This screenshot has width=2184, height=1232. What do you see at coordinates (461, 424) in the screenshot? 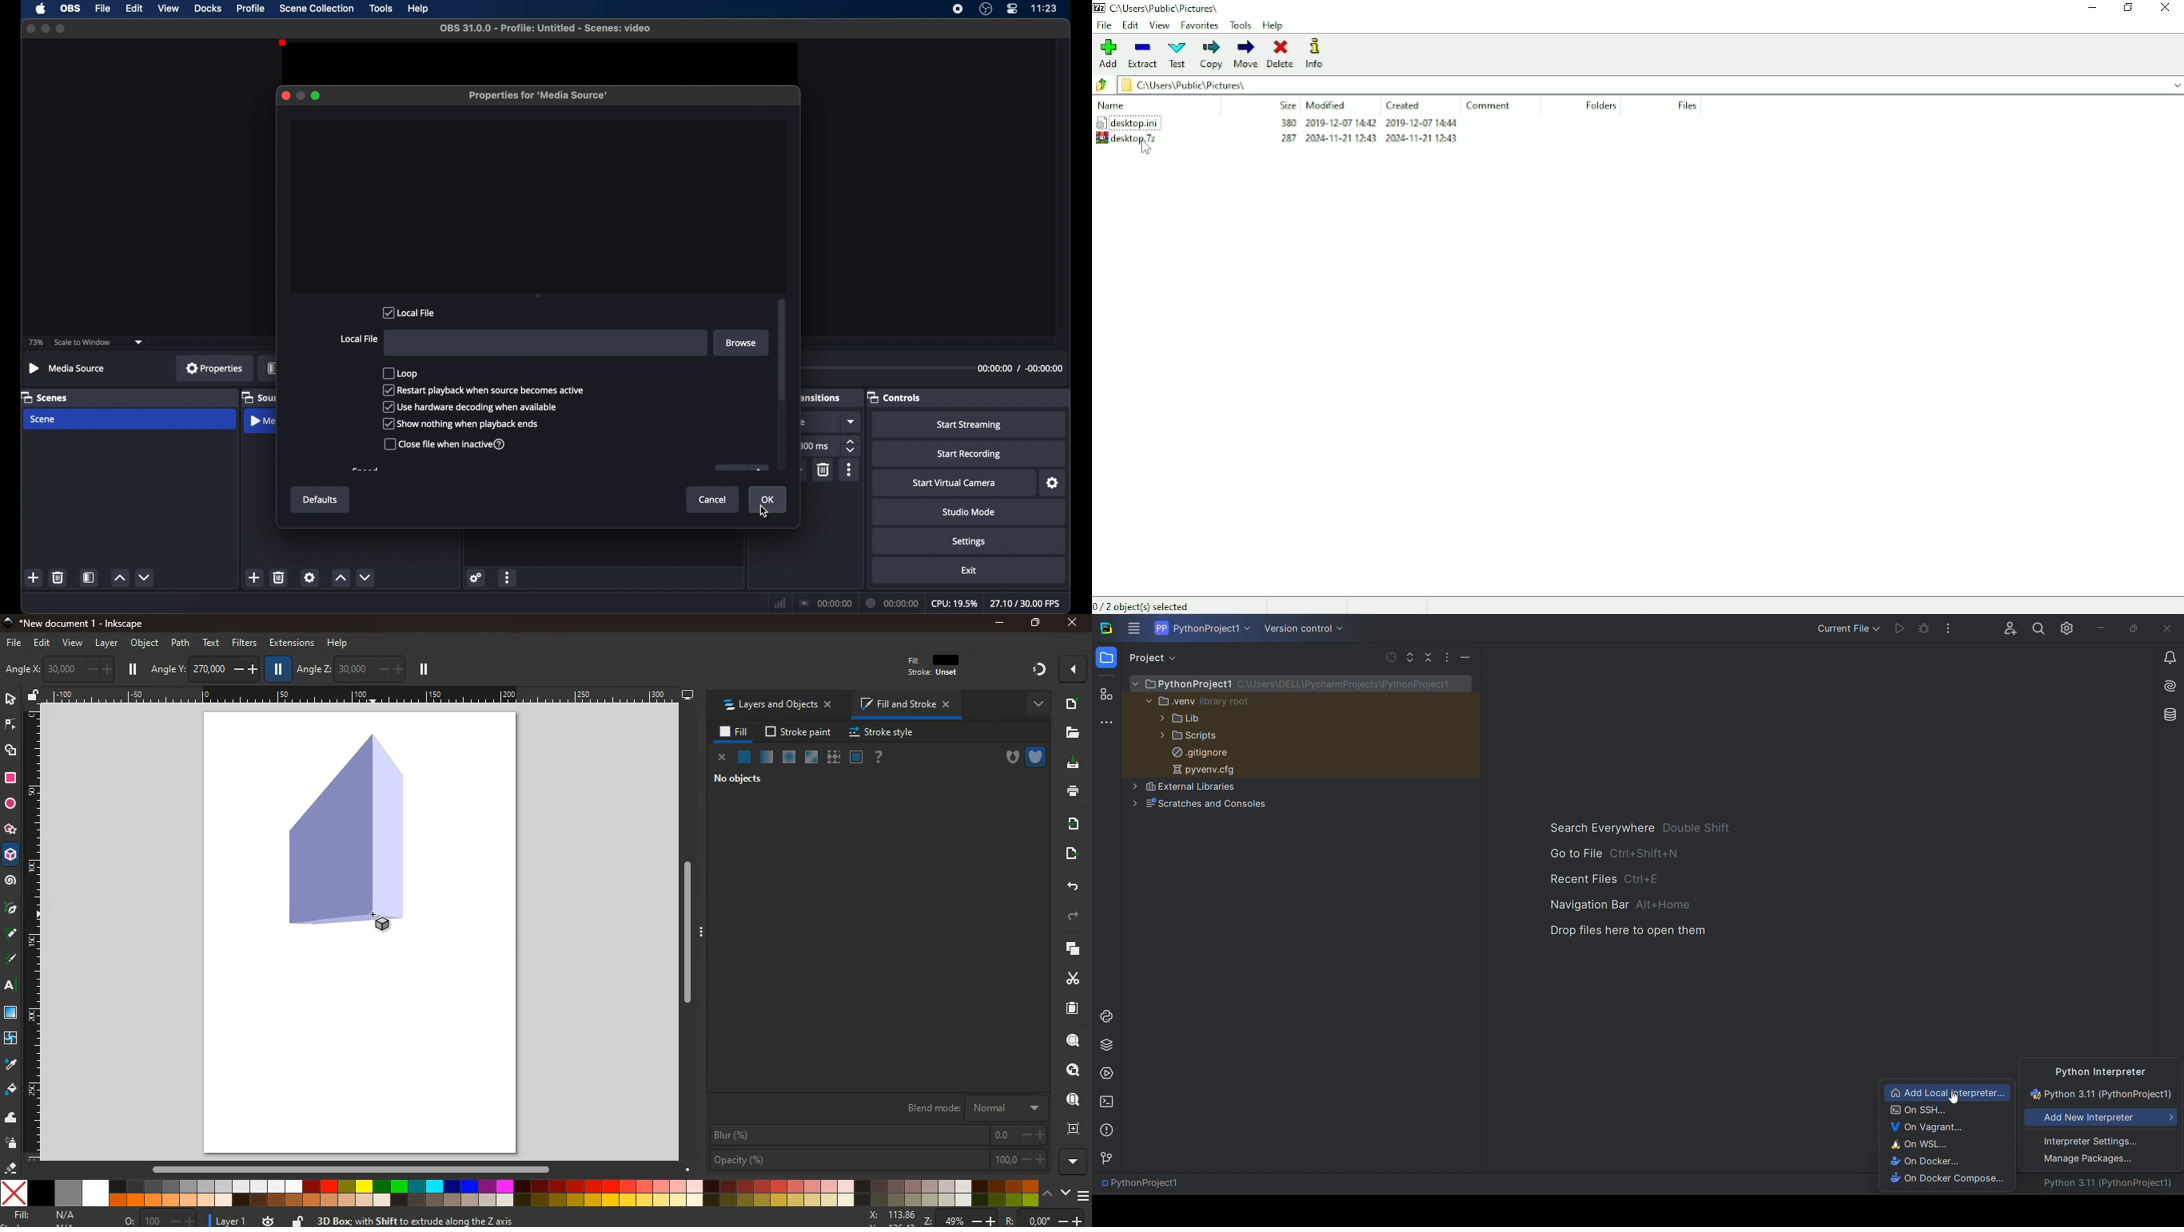
I see `show nothing when playback ends` at bounding box center [461, 424].